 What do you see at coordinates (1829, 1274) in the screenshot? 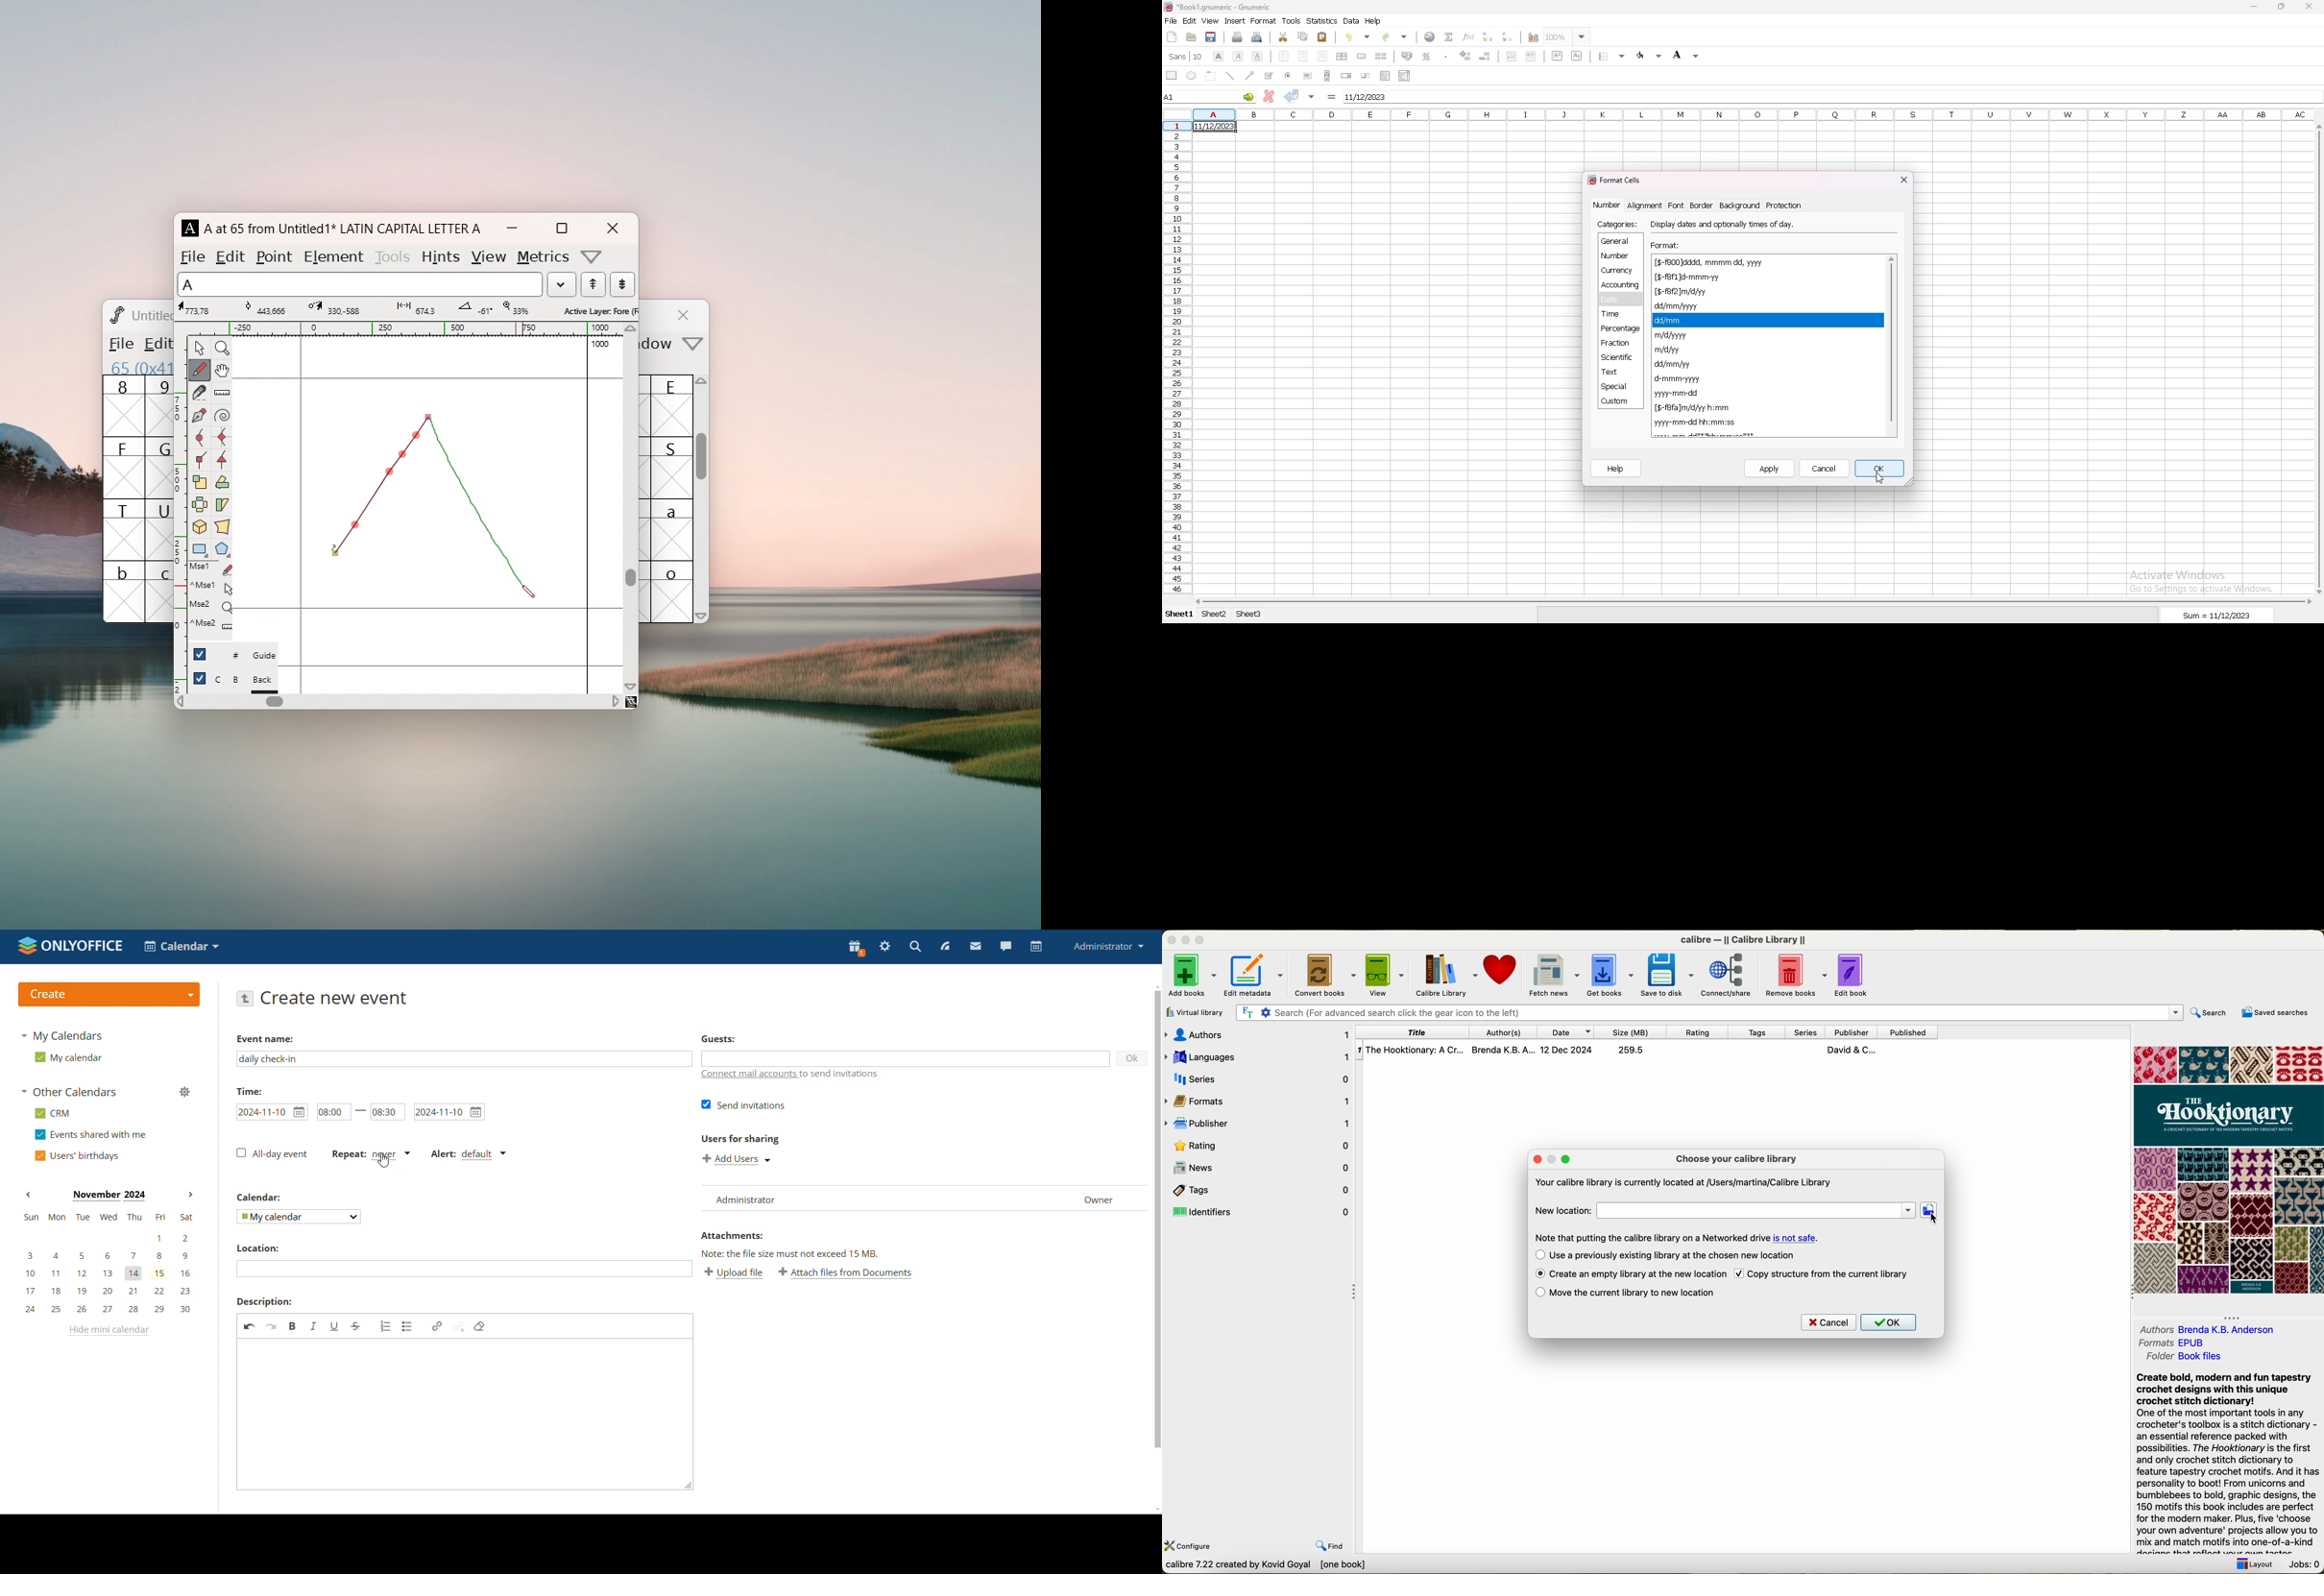
I see `copy structure from current library` at bounding box center [1829, 1274].